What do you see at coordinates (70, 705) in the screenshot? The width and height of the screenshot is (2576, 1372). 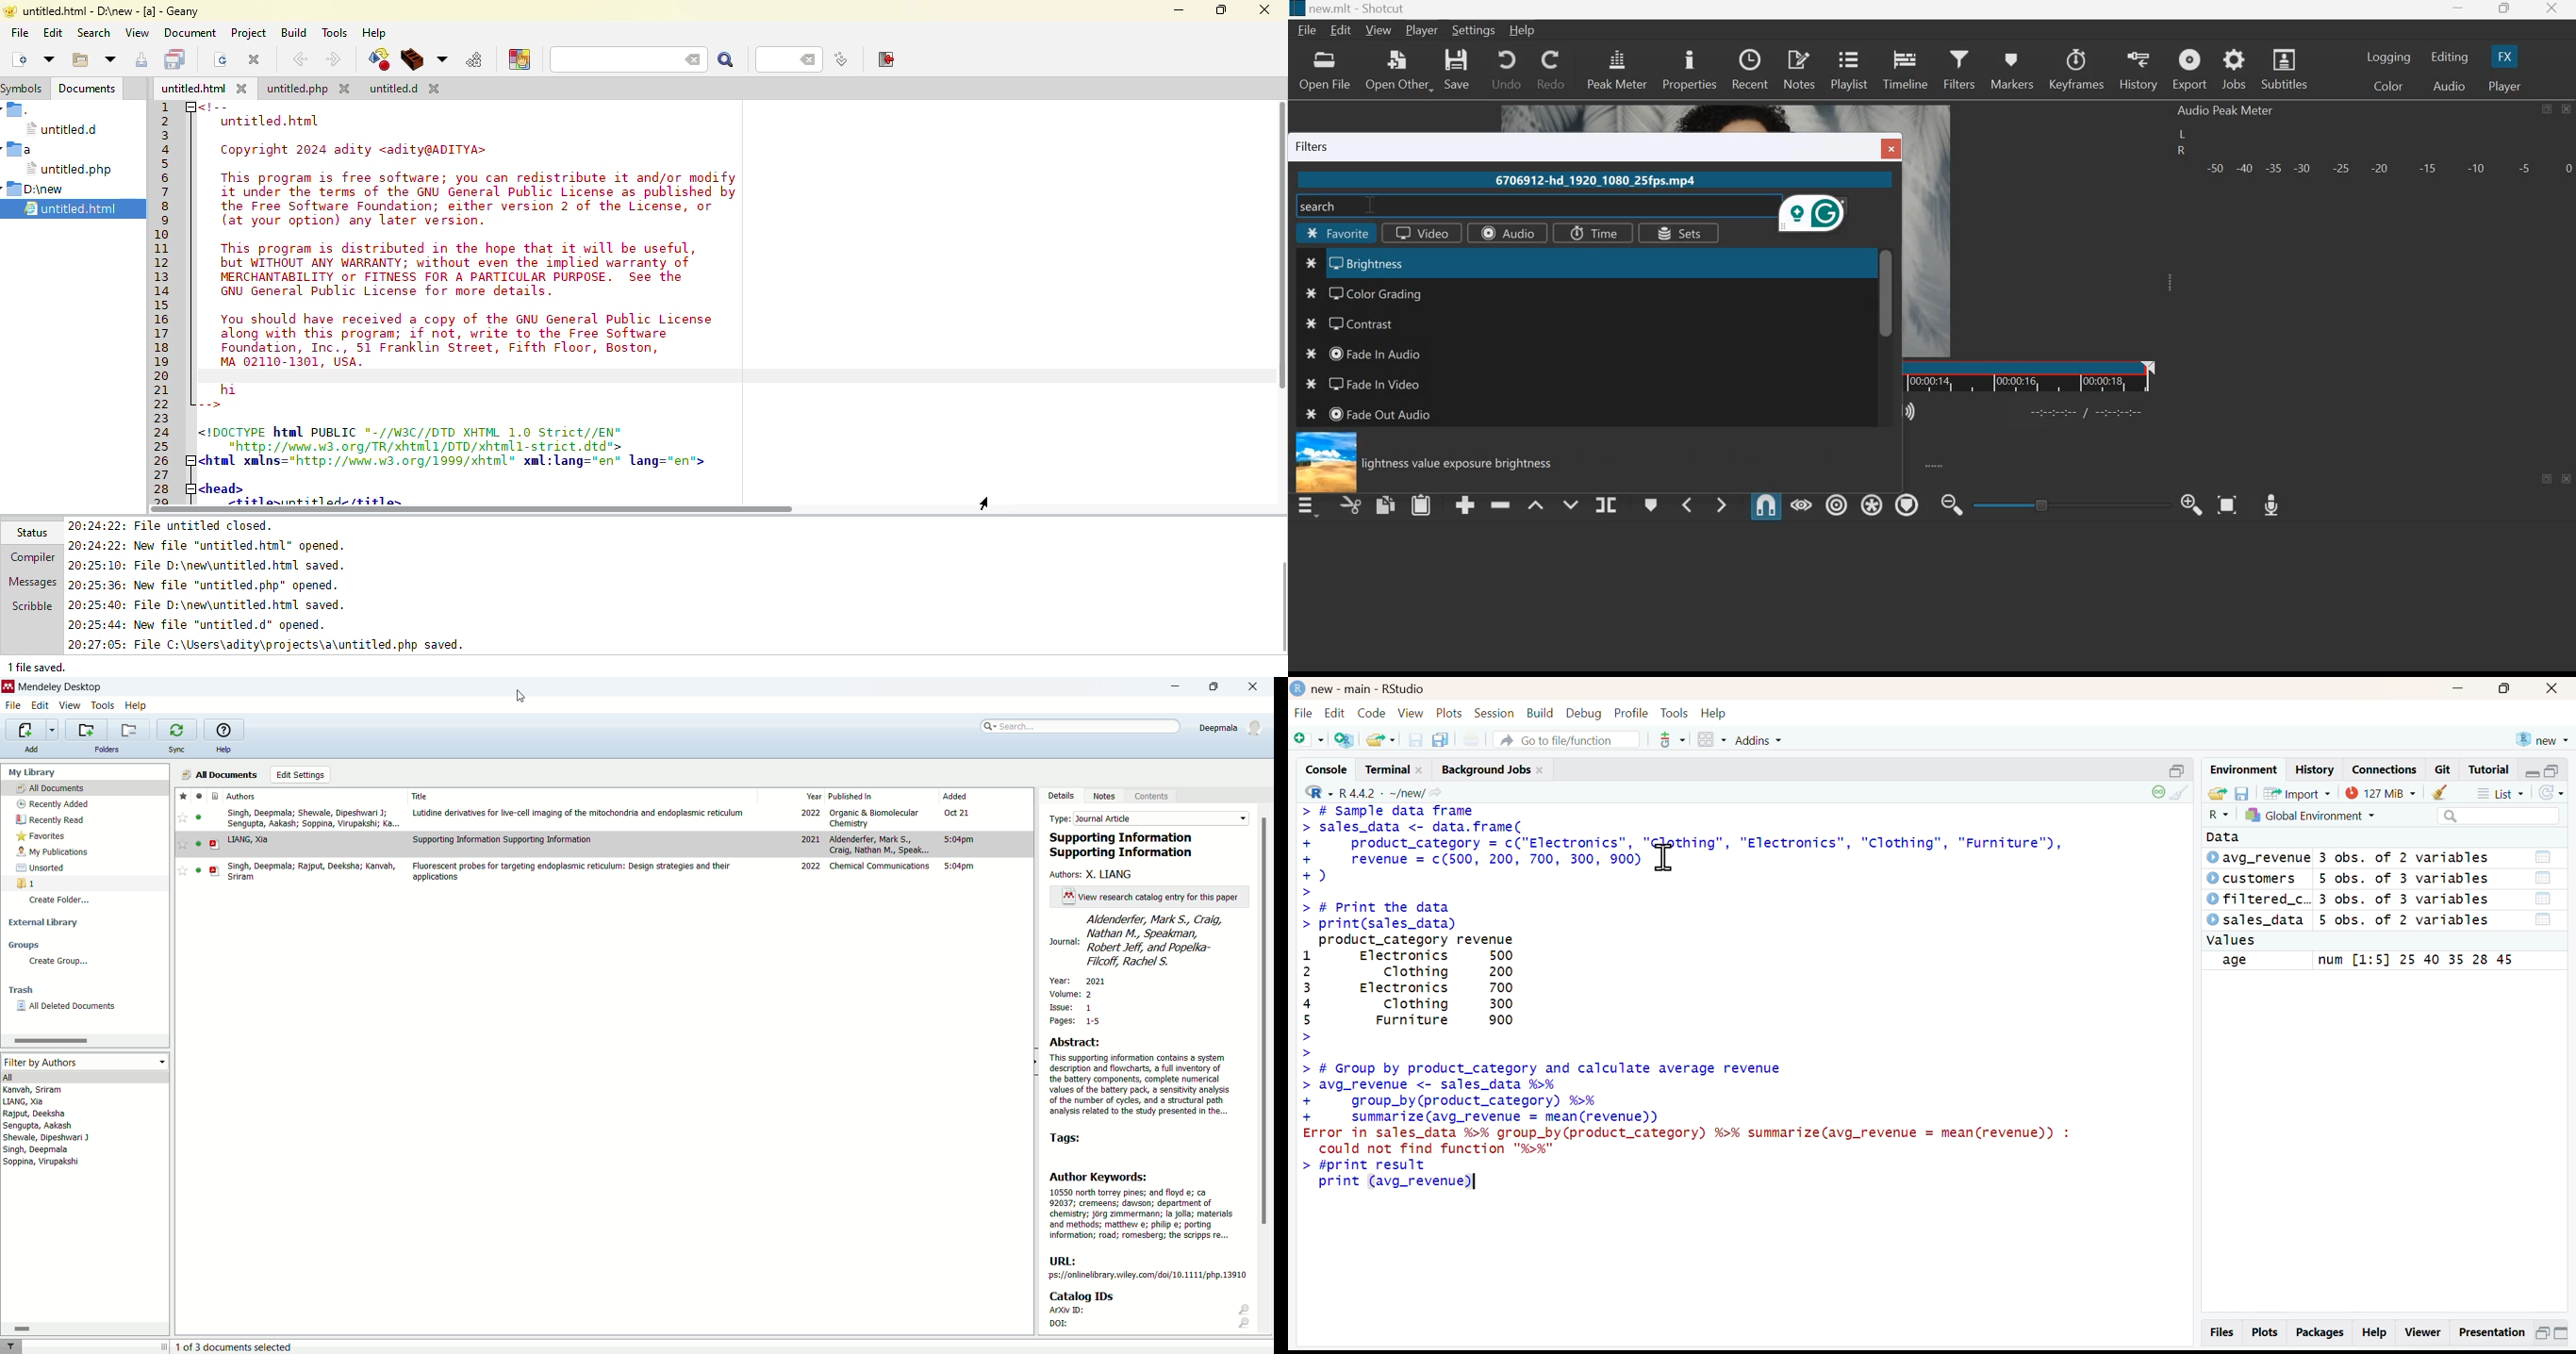 I see `view` at bounding box center [70, 705].